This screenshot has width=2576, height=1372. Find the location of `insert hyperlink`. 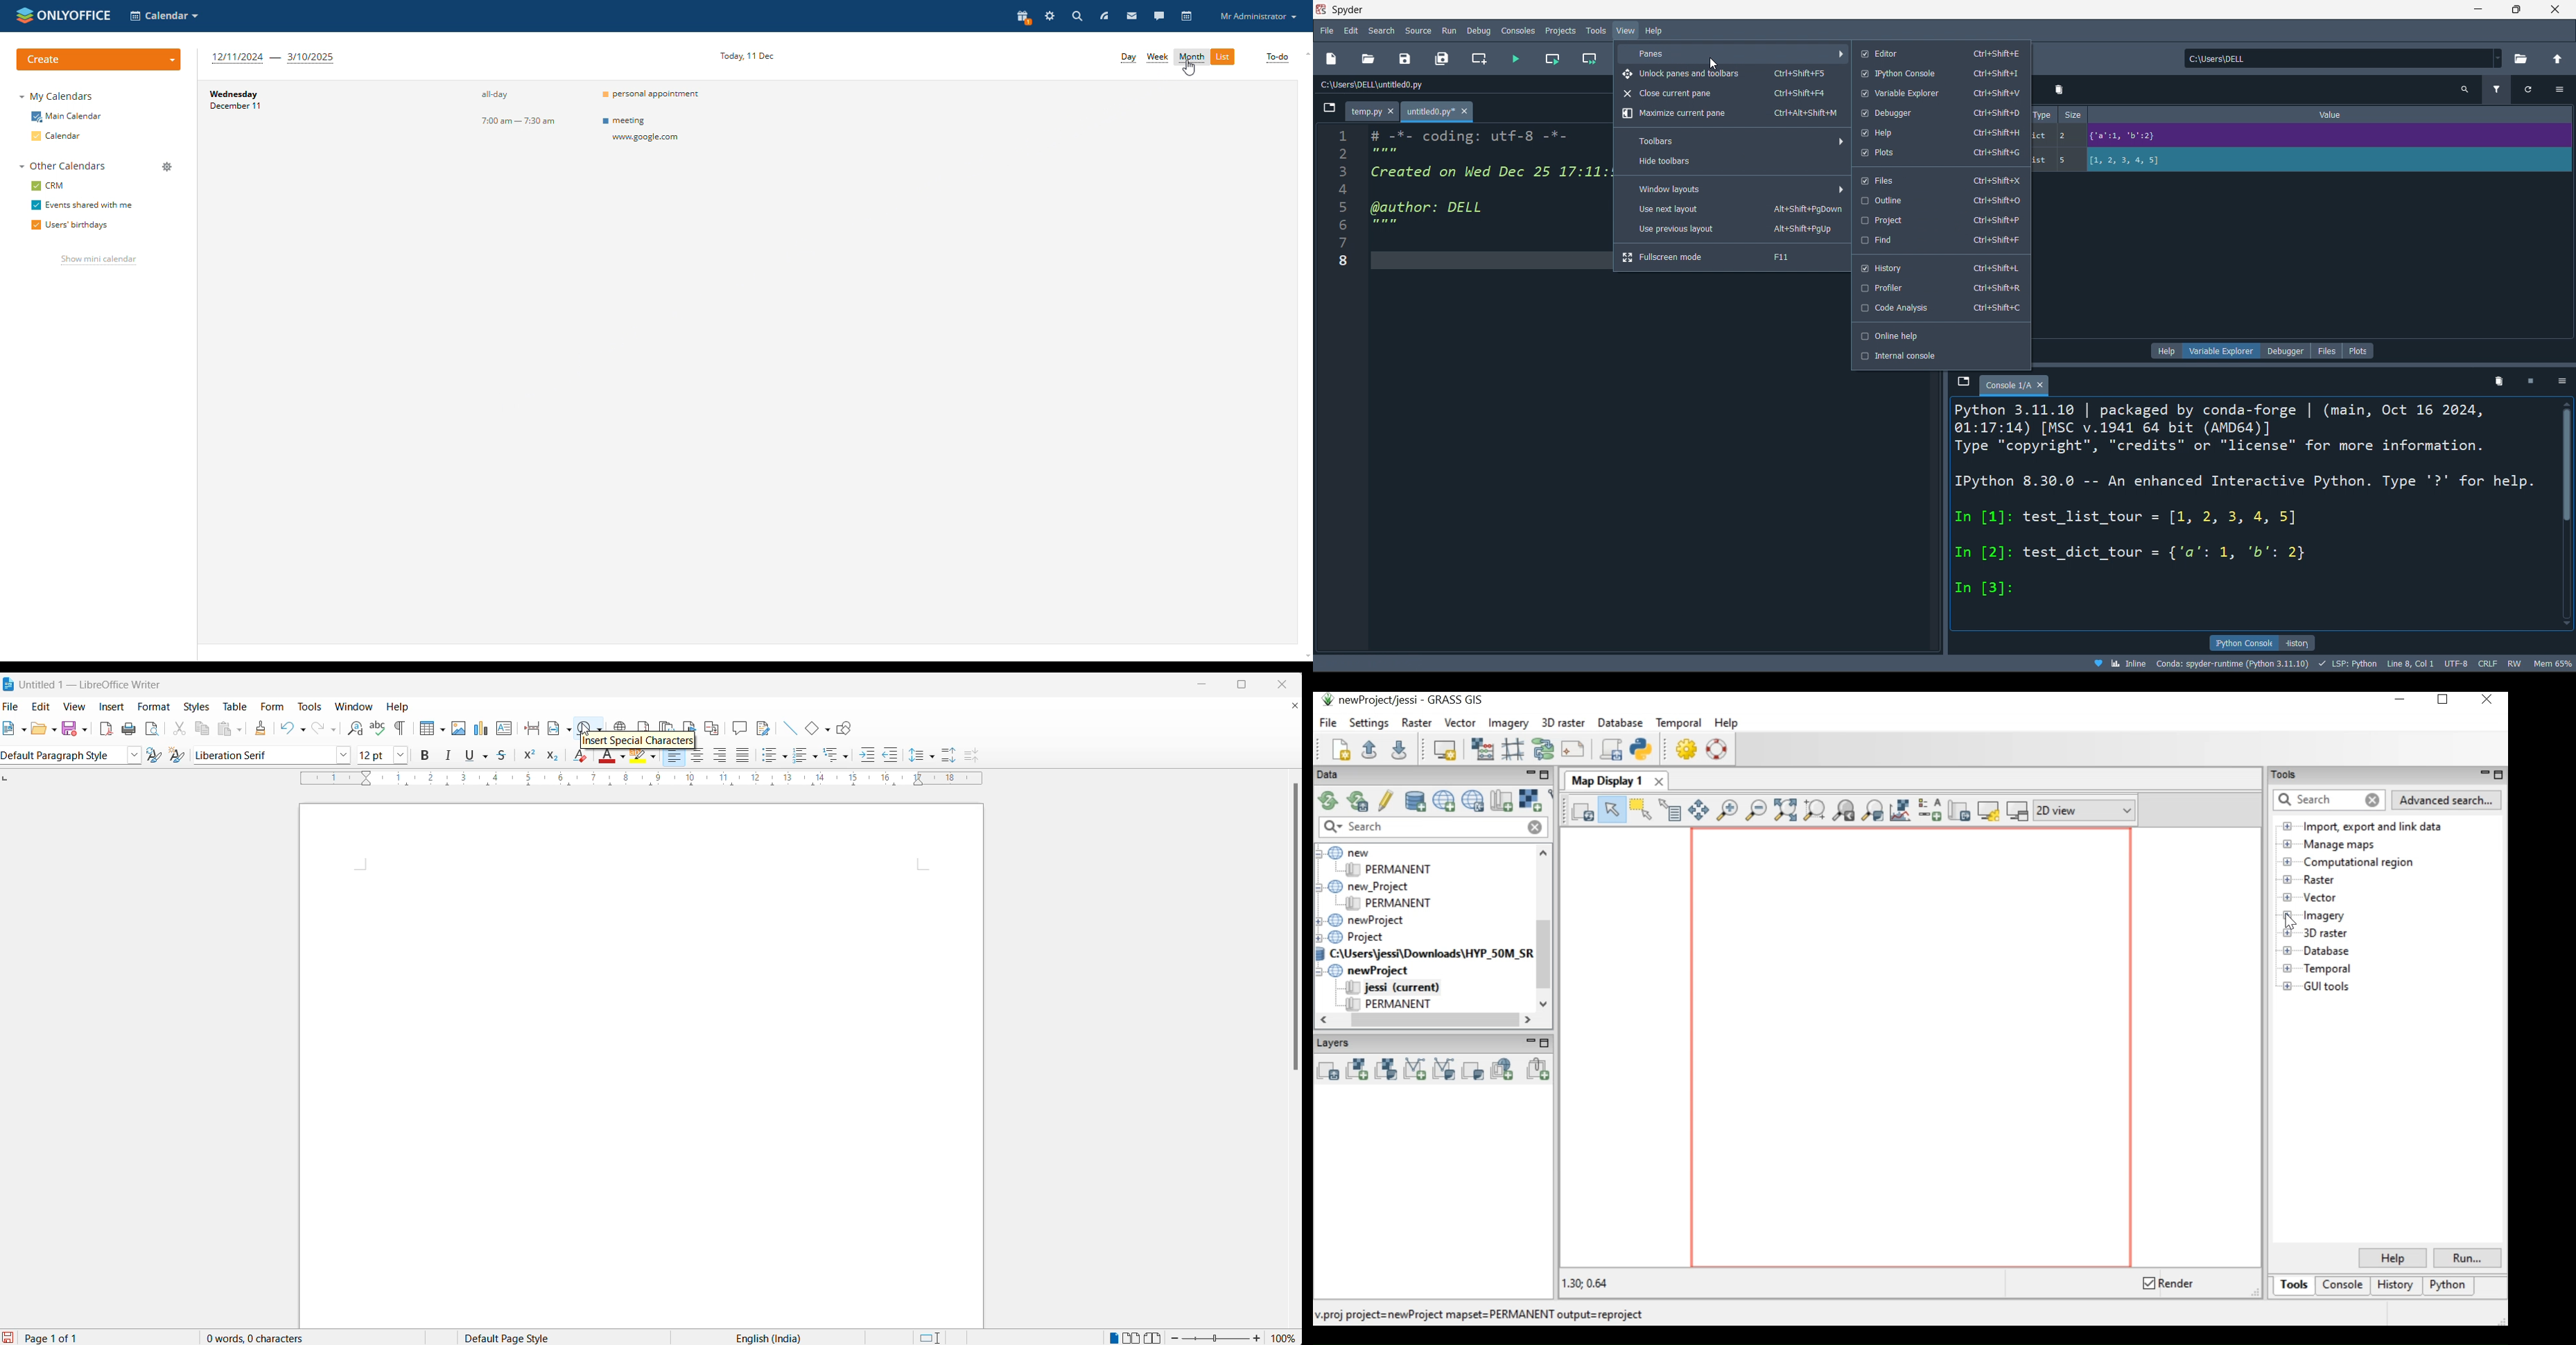

insert hyperlink is located at coordinates (617, 724).